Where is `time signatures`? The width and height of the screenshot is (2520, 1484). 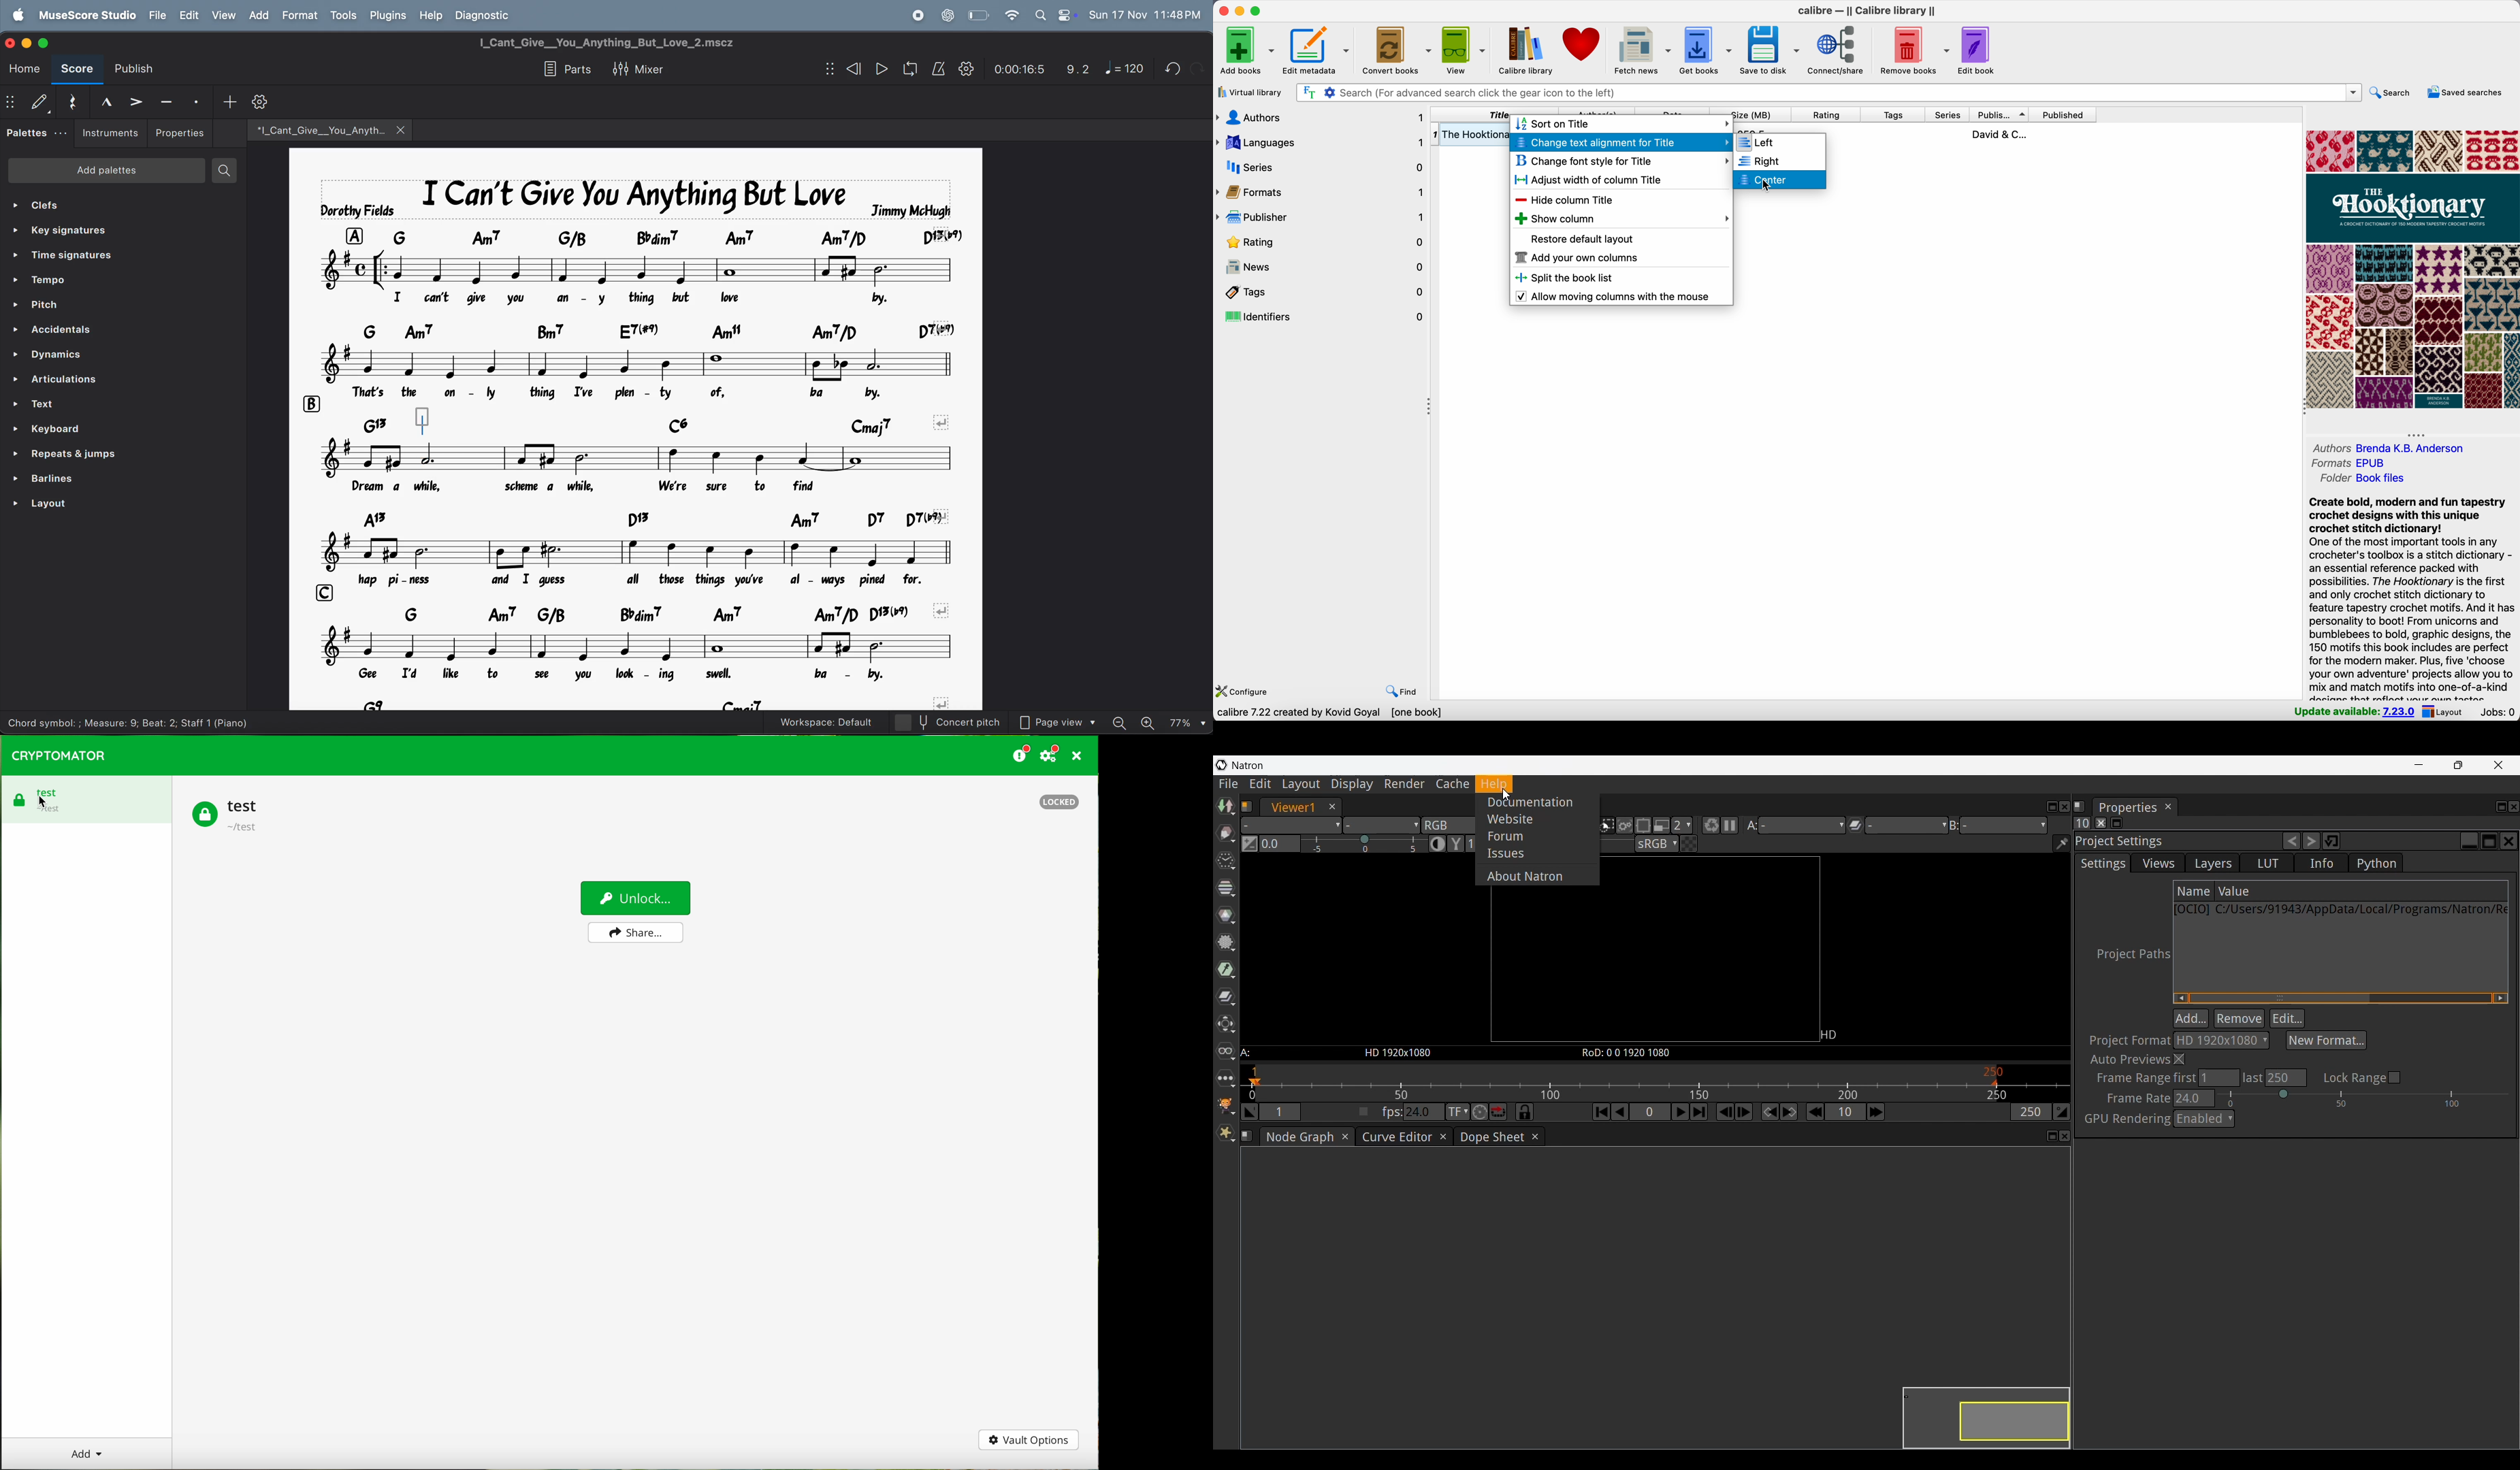 time signatures is located at coordinates (110, 257).